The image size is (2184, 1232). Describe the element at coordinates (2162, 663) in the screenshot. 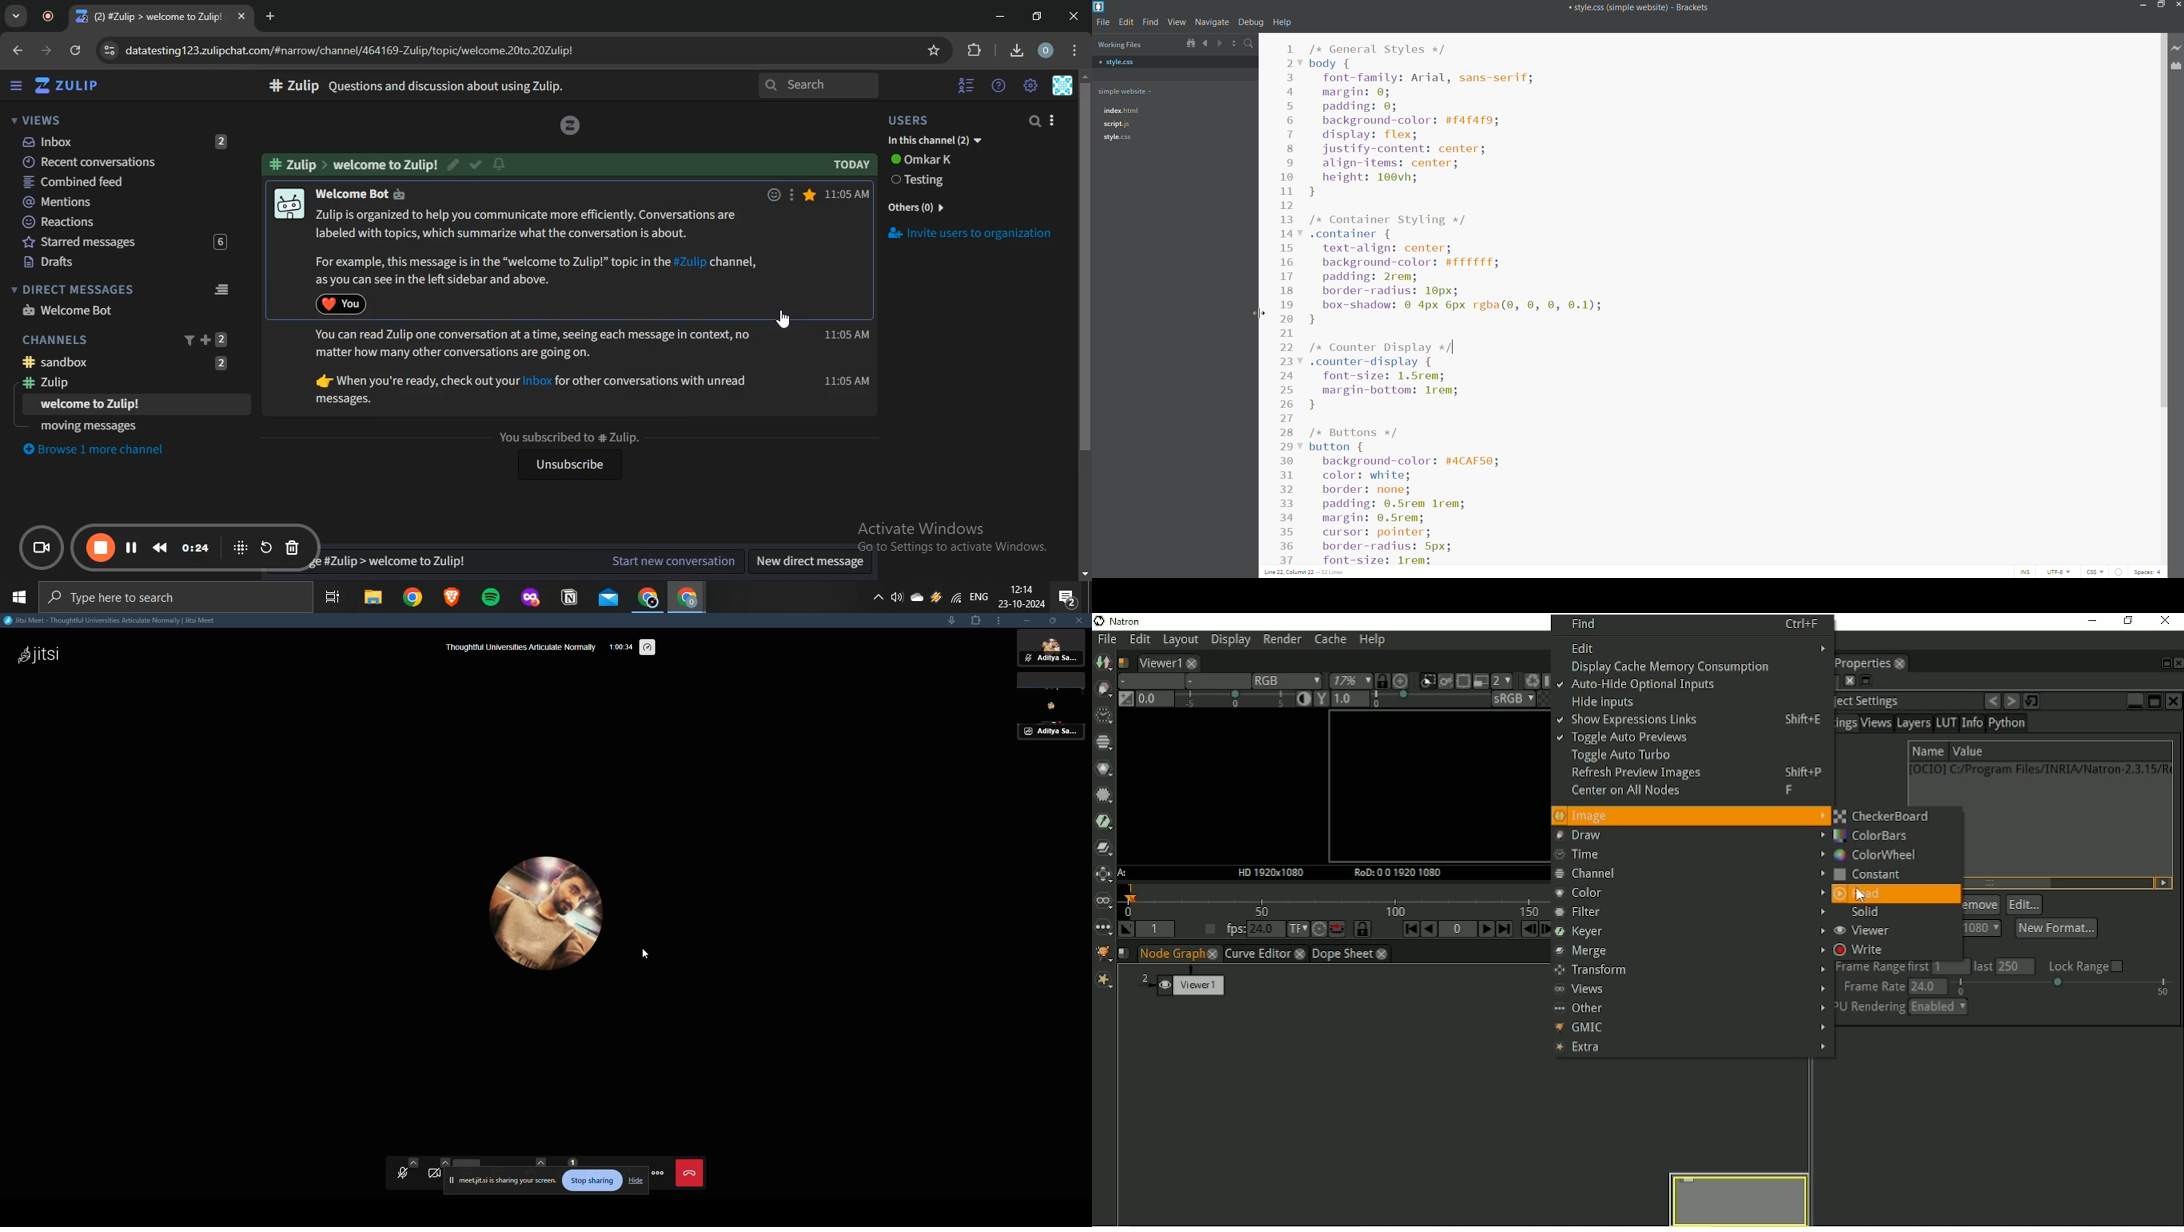

I see `Float pane` at that location.